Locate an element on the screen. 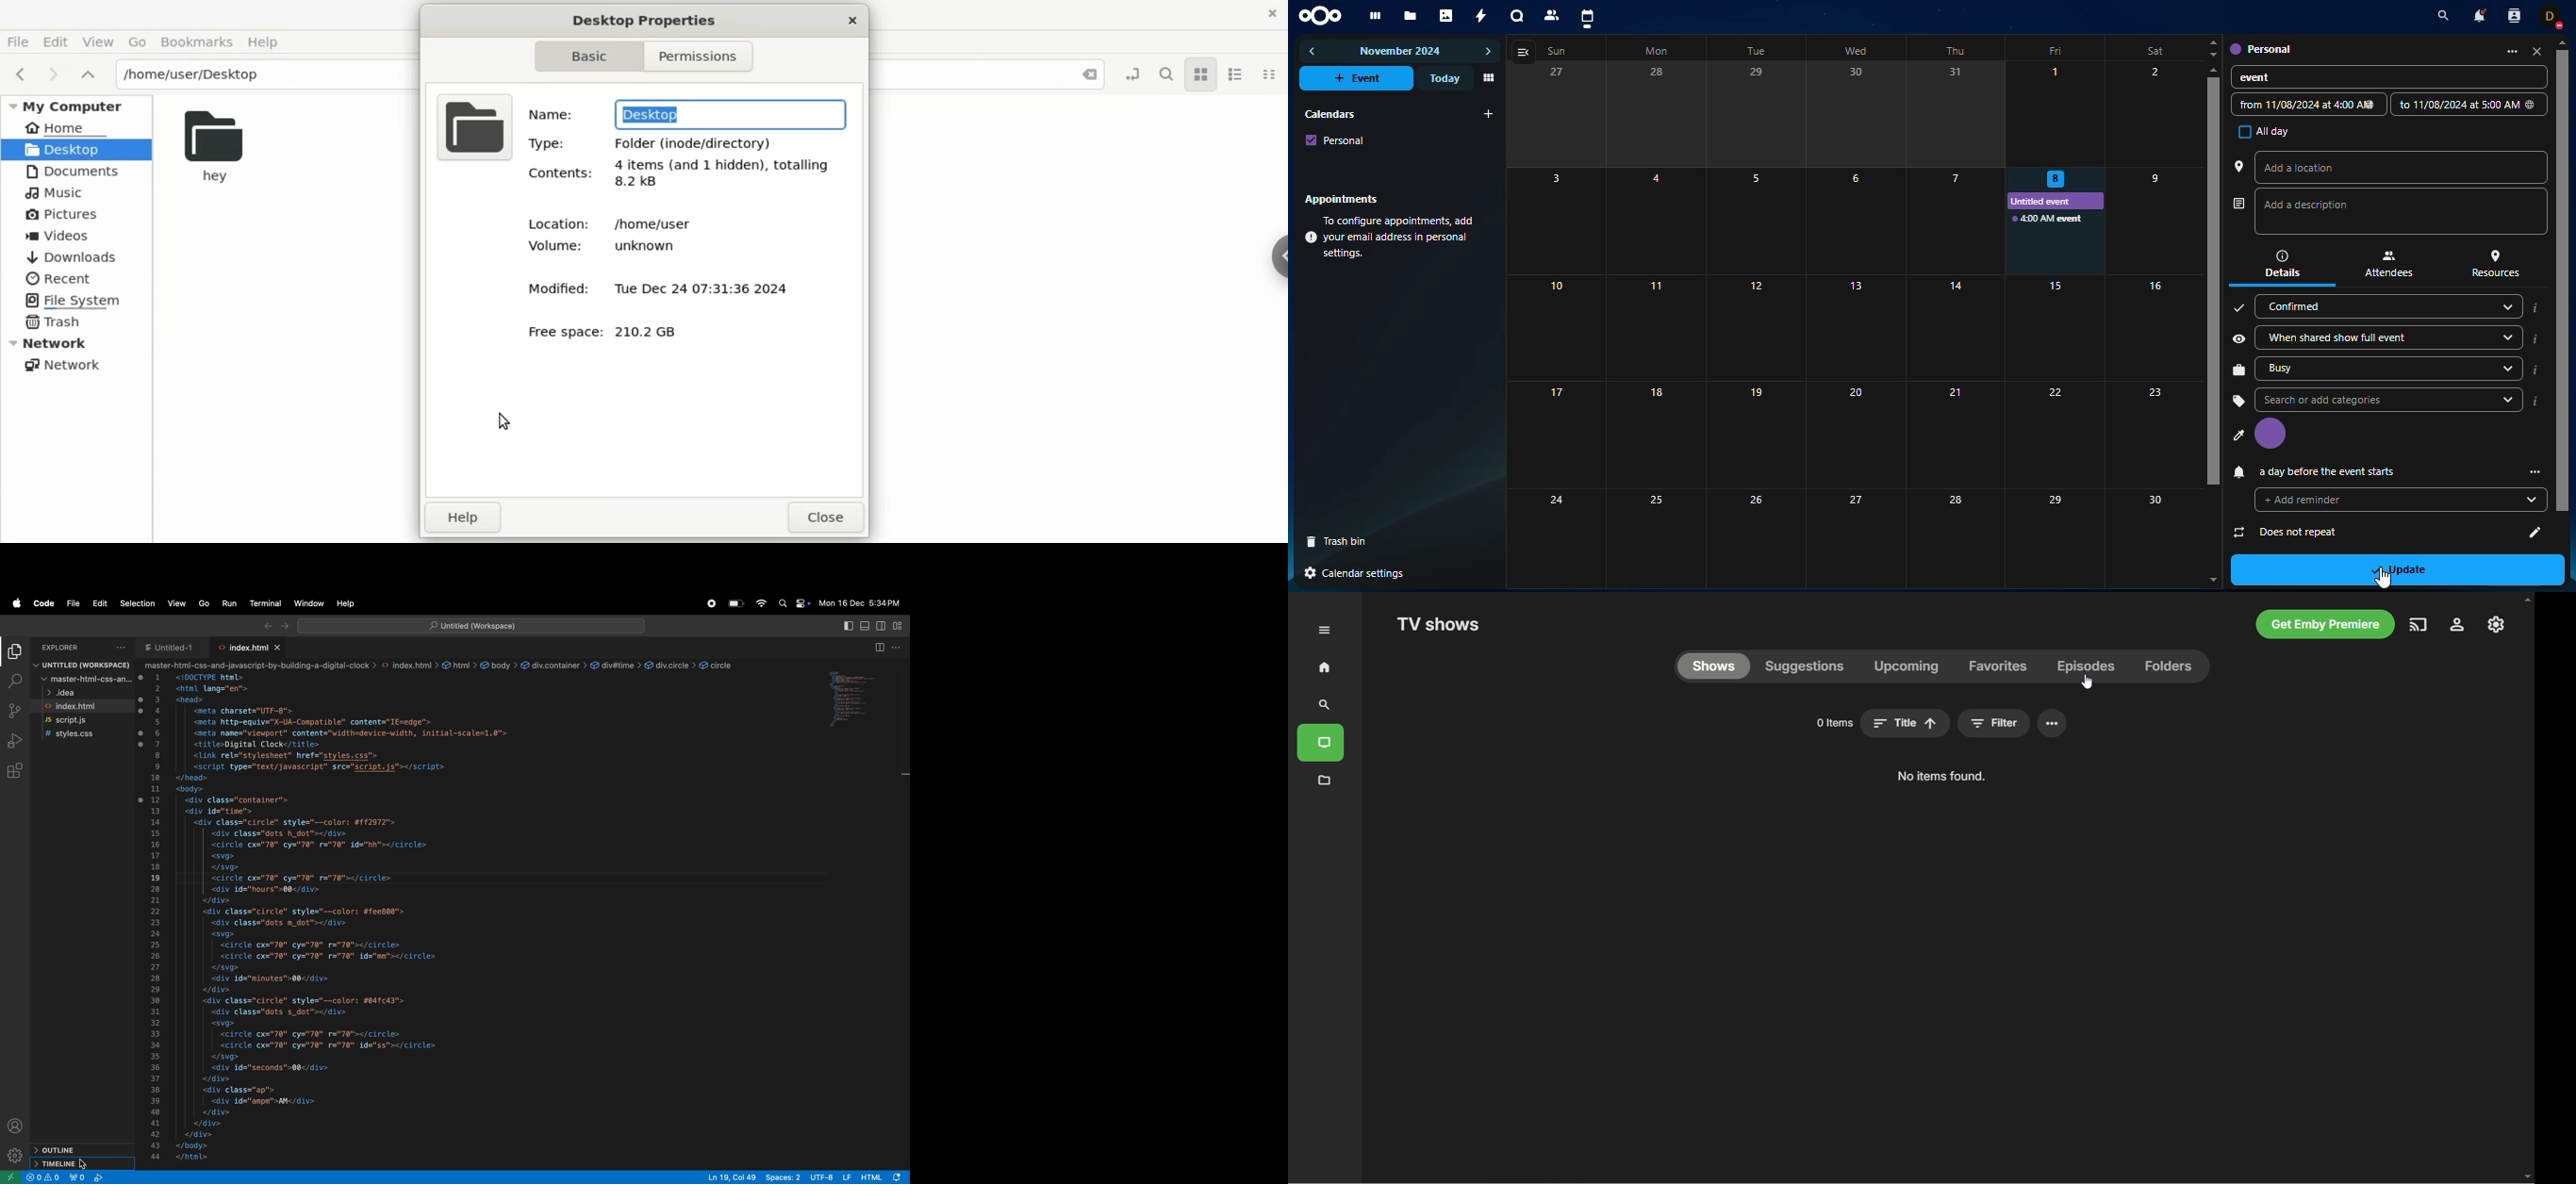 The image size is (2576, 1204). 23 is located at coordinates (2154, 434).